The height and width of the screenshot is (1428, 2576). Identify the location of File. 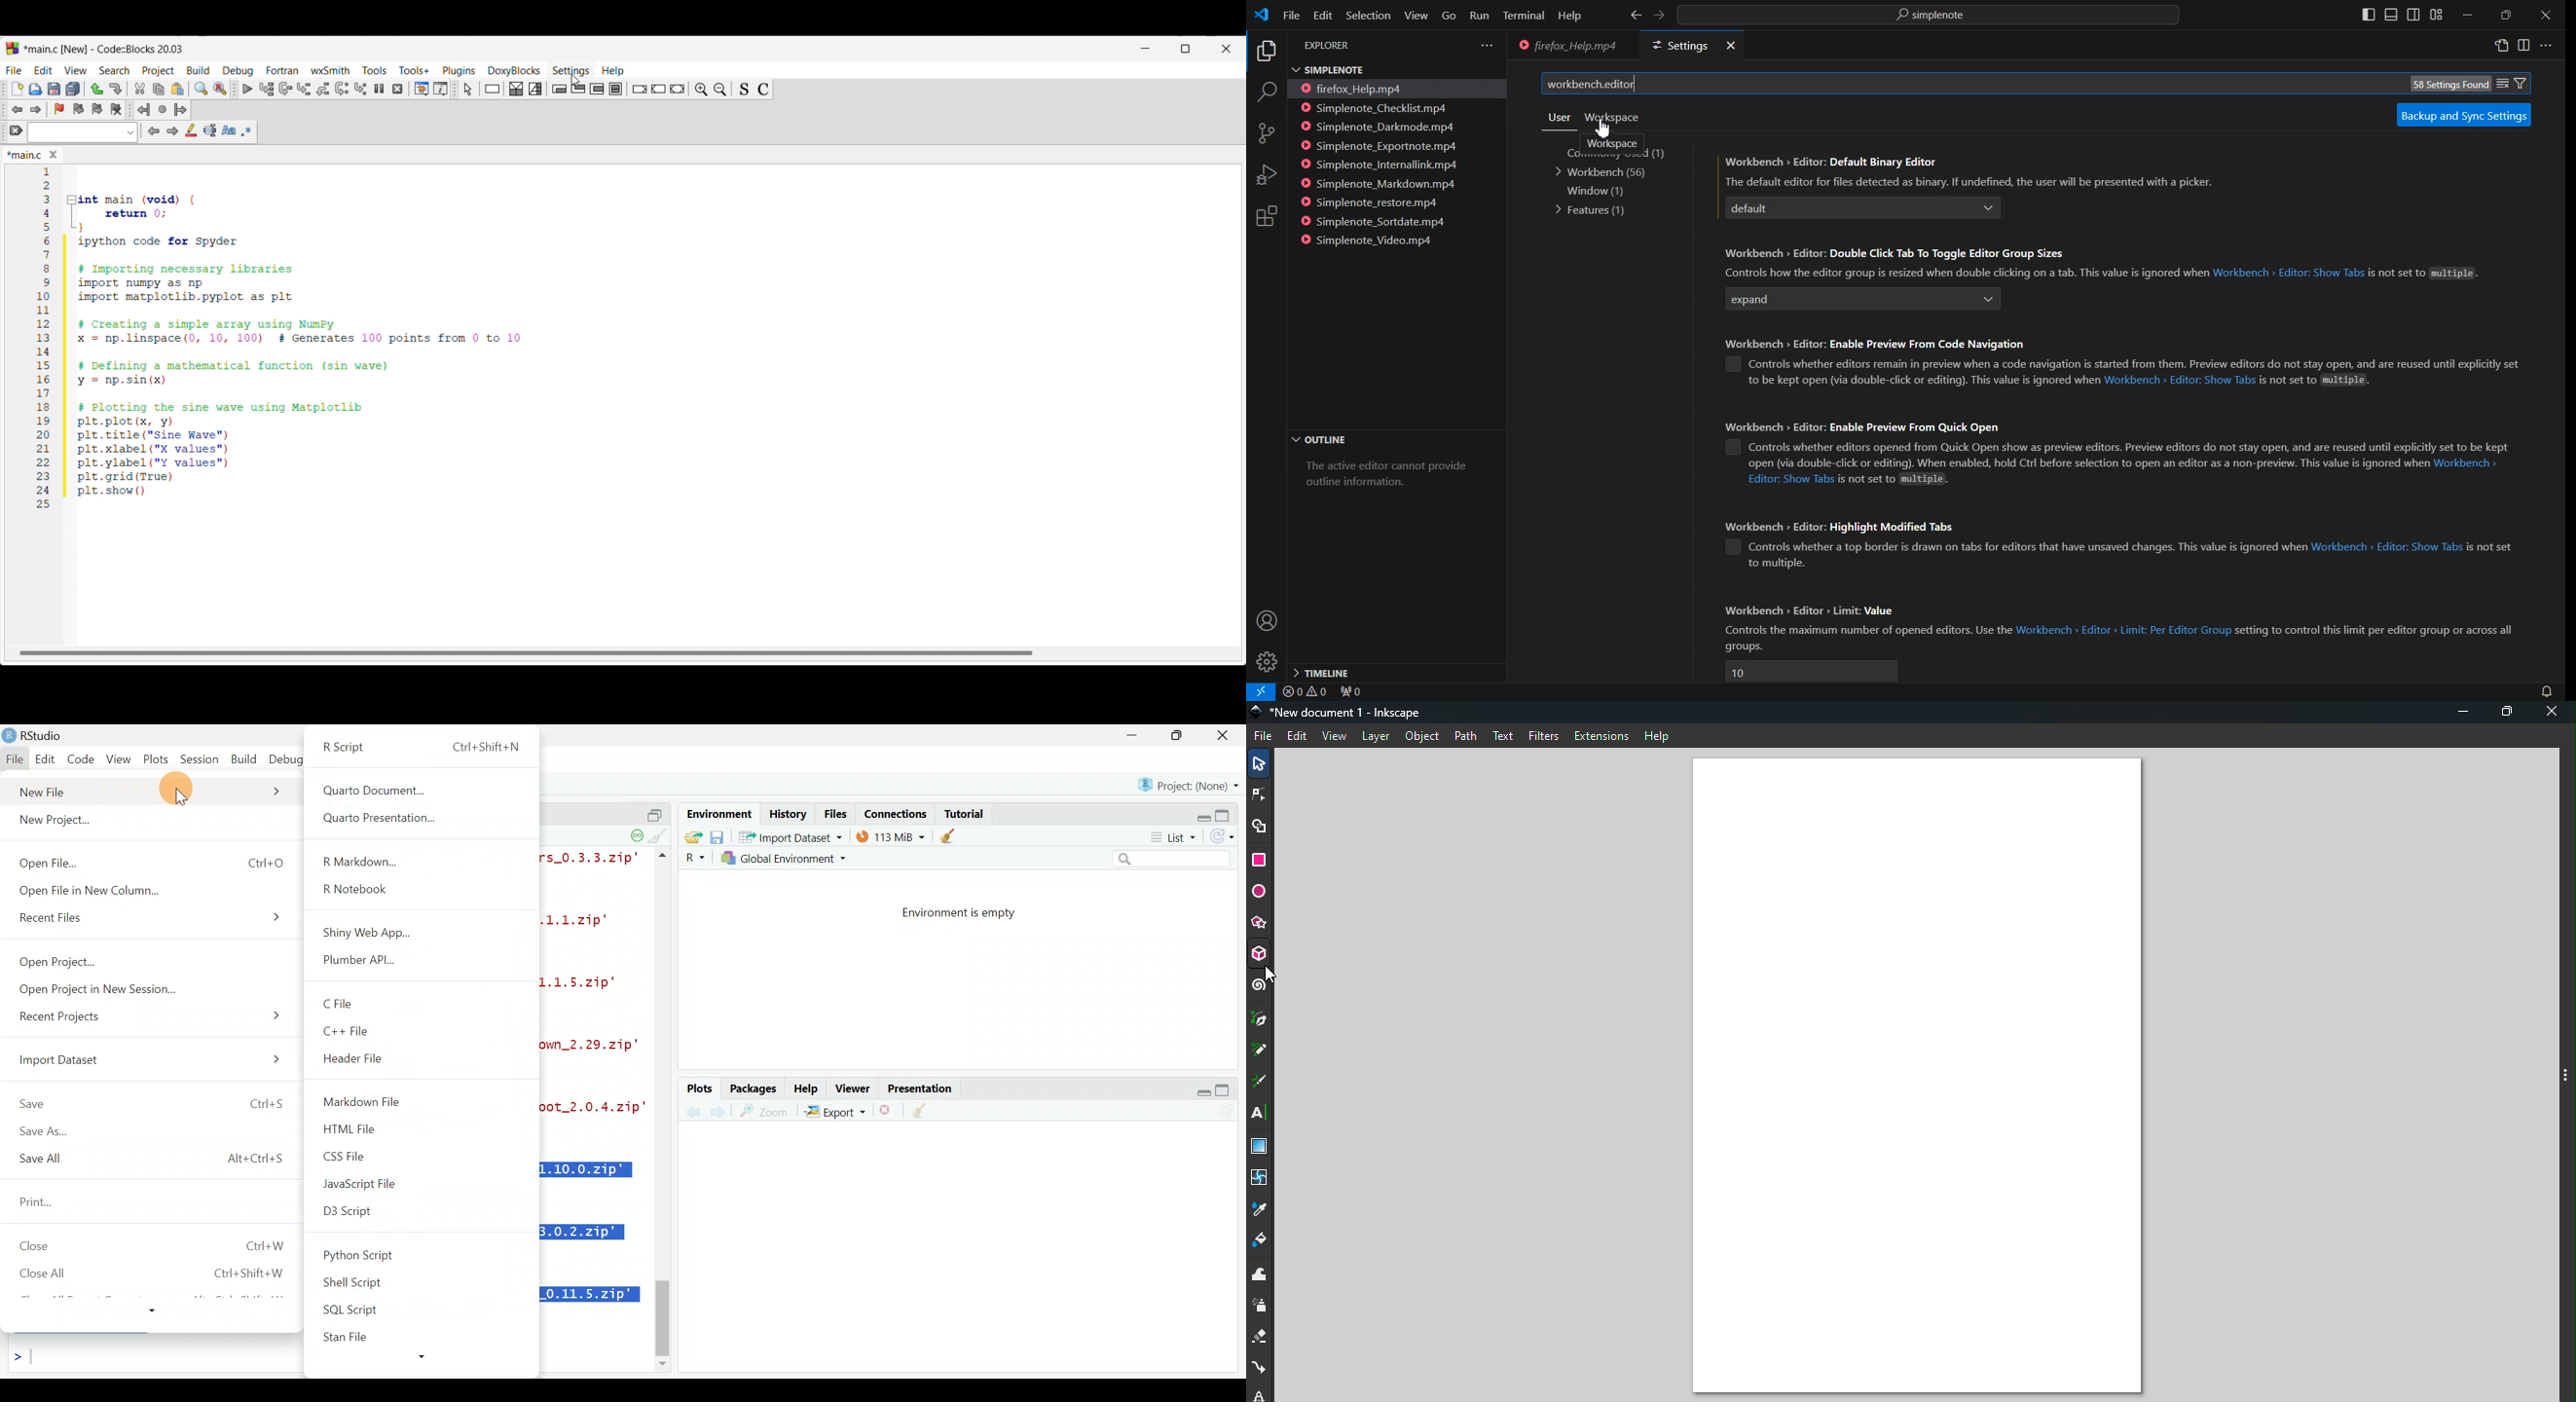
(1290, 14).